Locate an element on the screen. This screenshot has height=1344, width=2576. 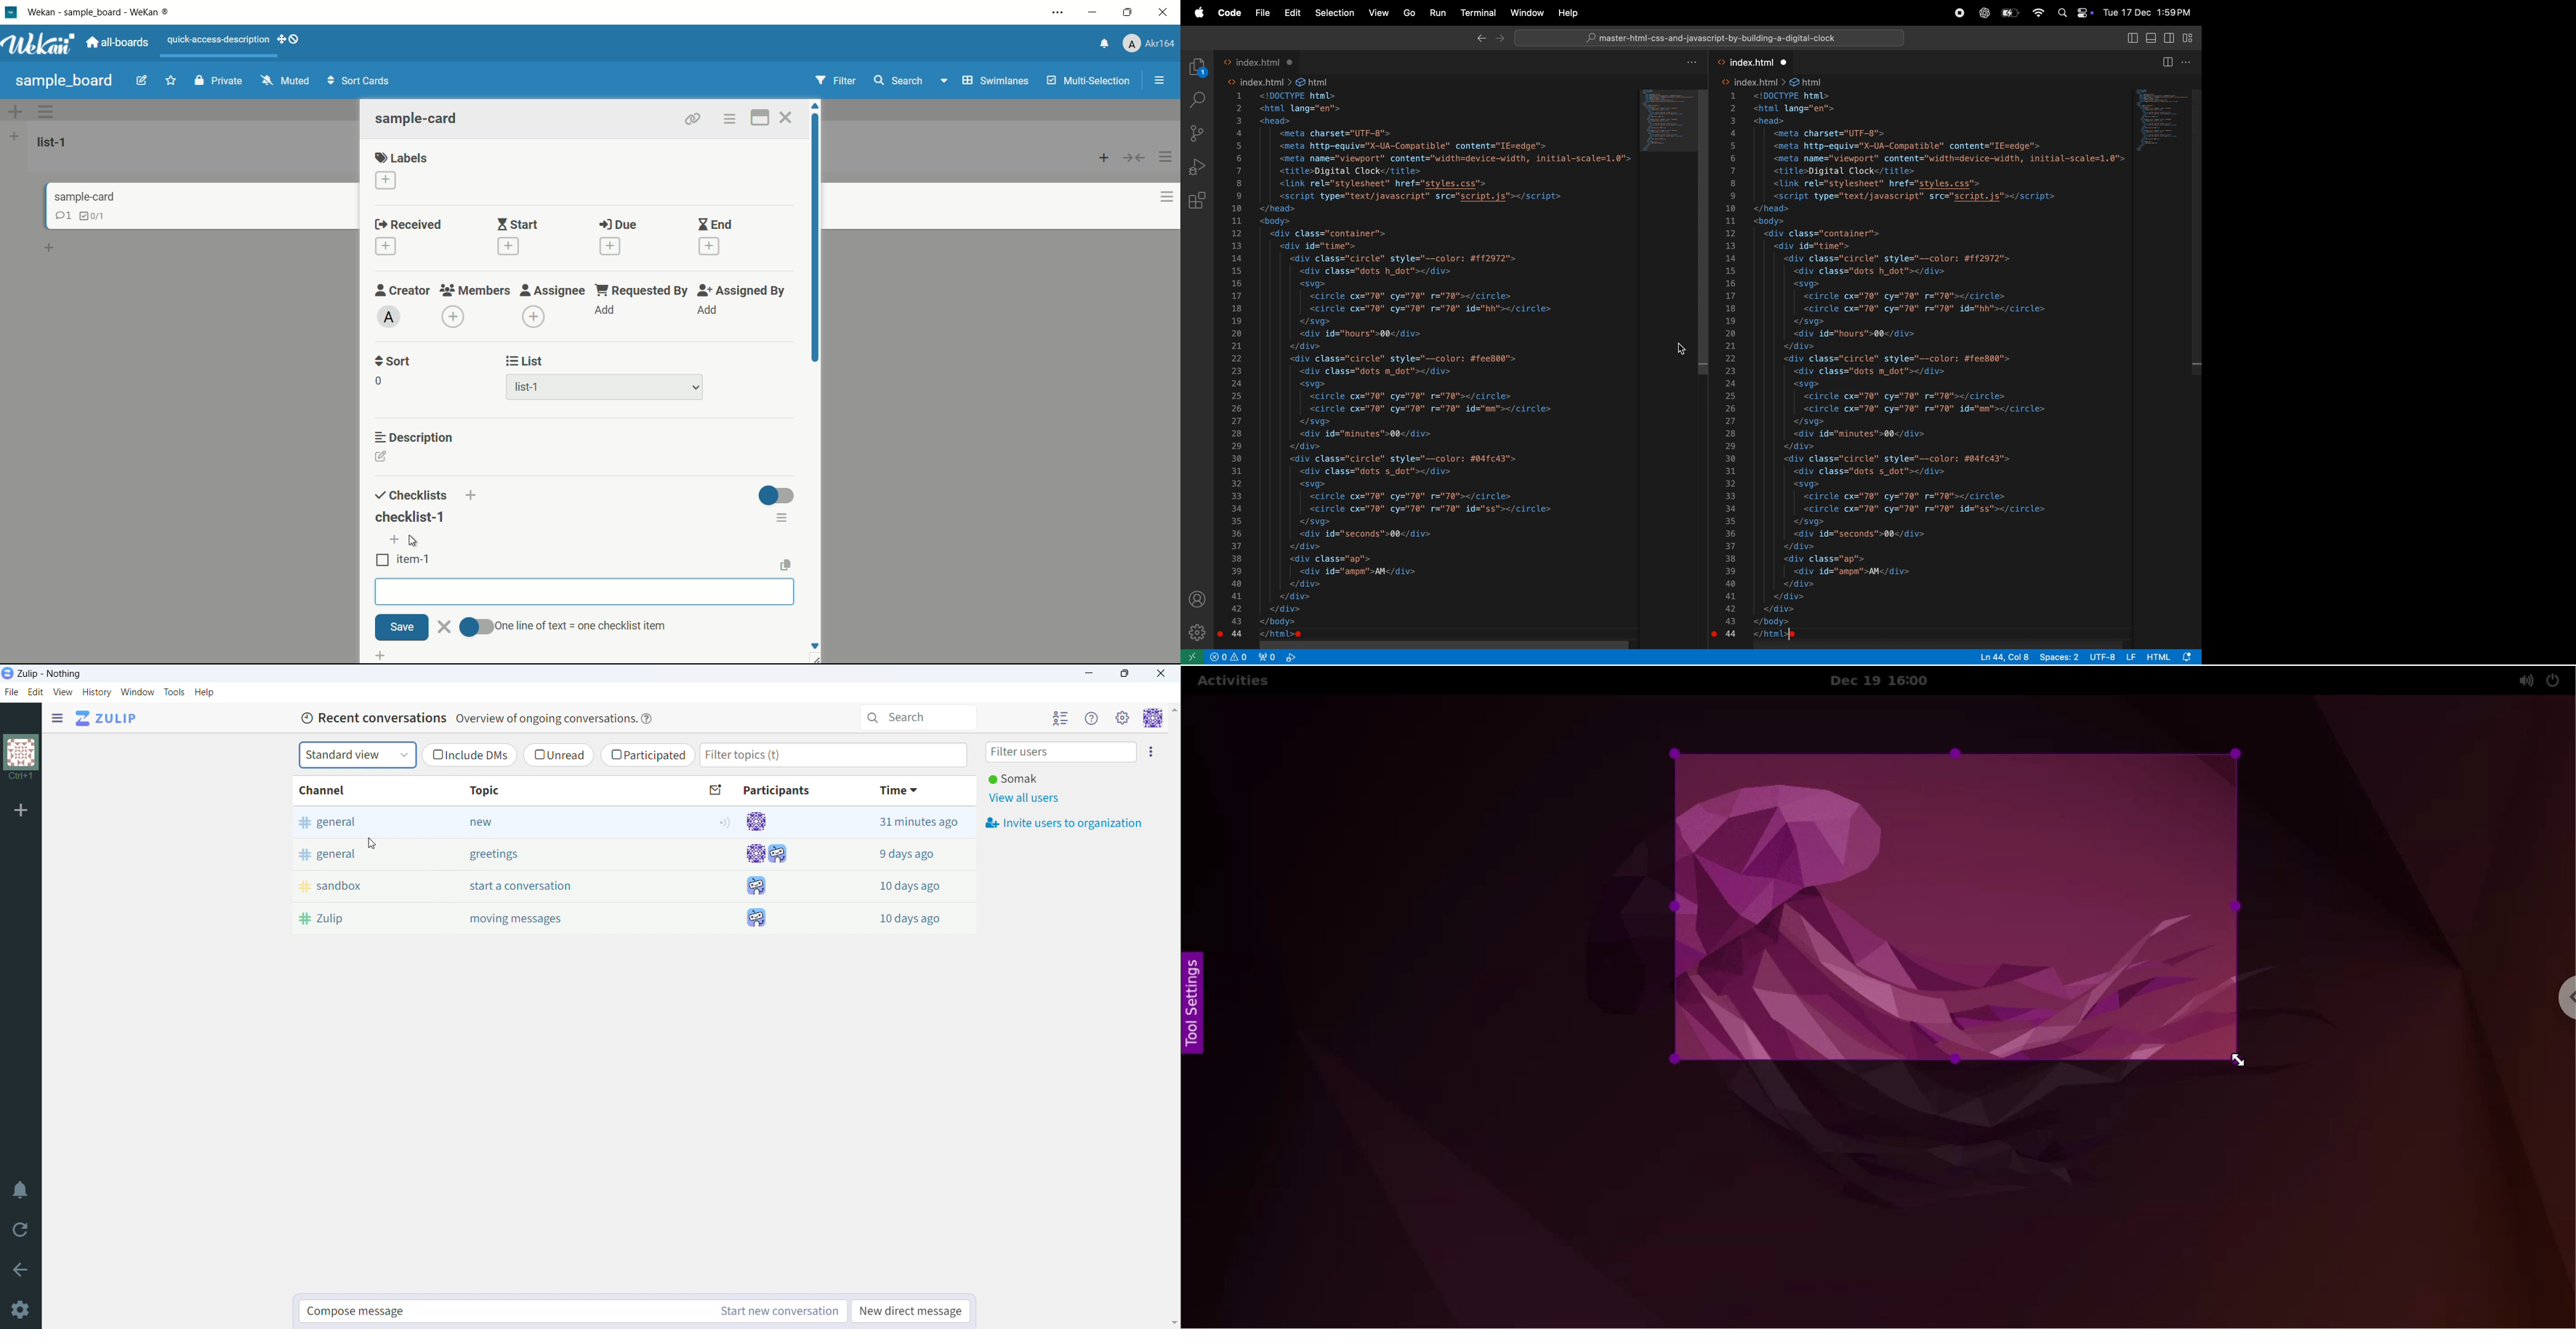
add is located at coordinates (18, 809).